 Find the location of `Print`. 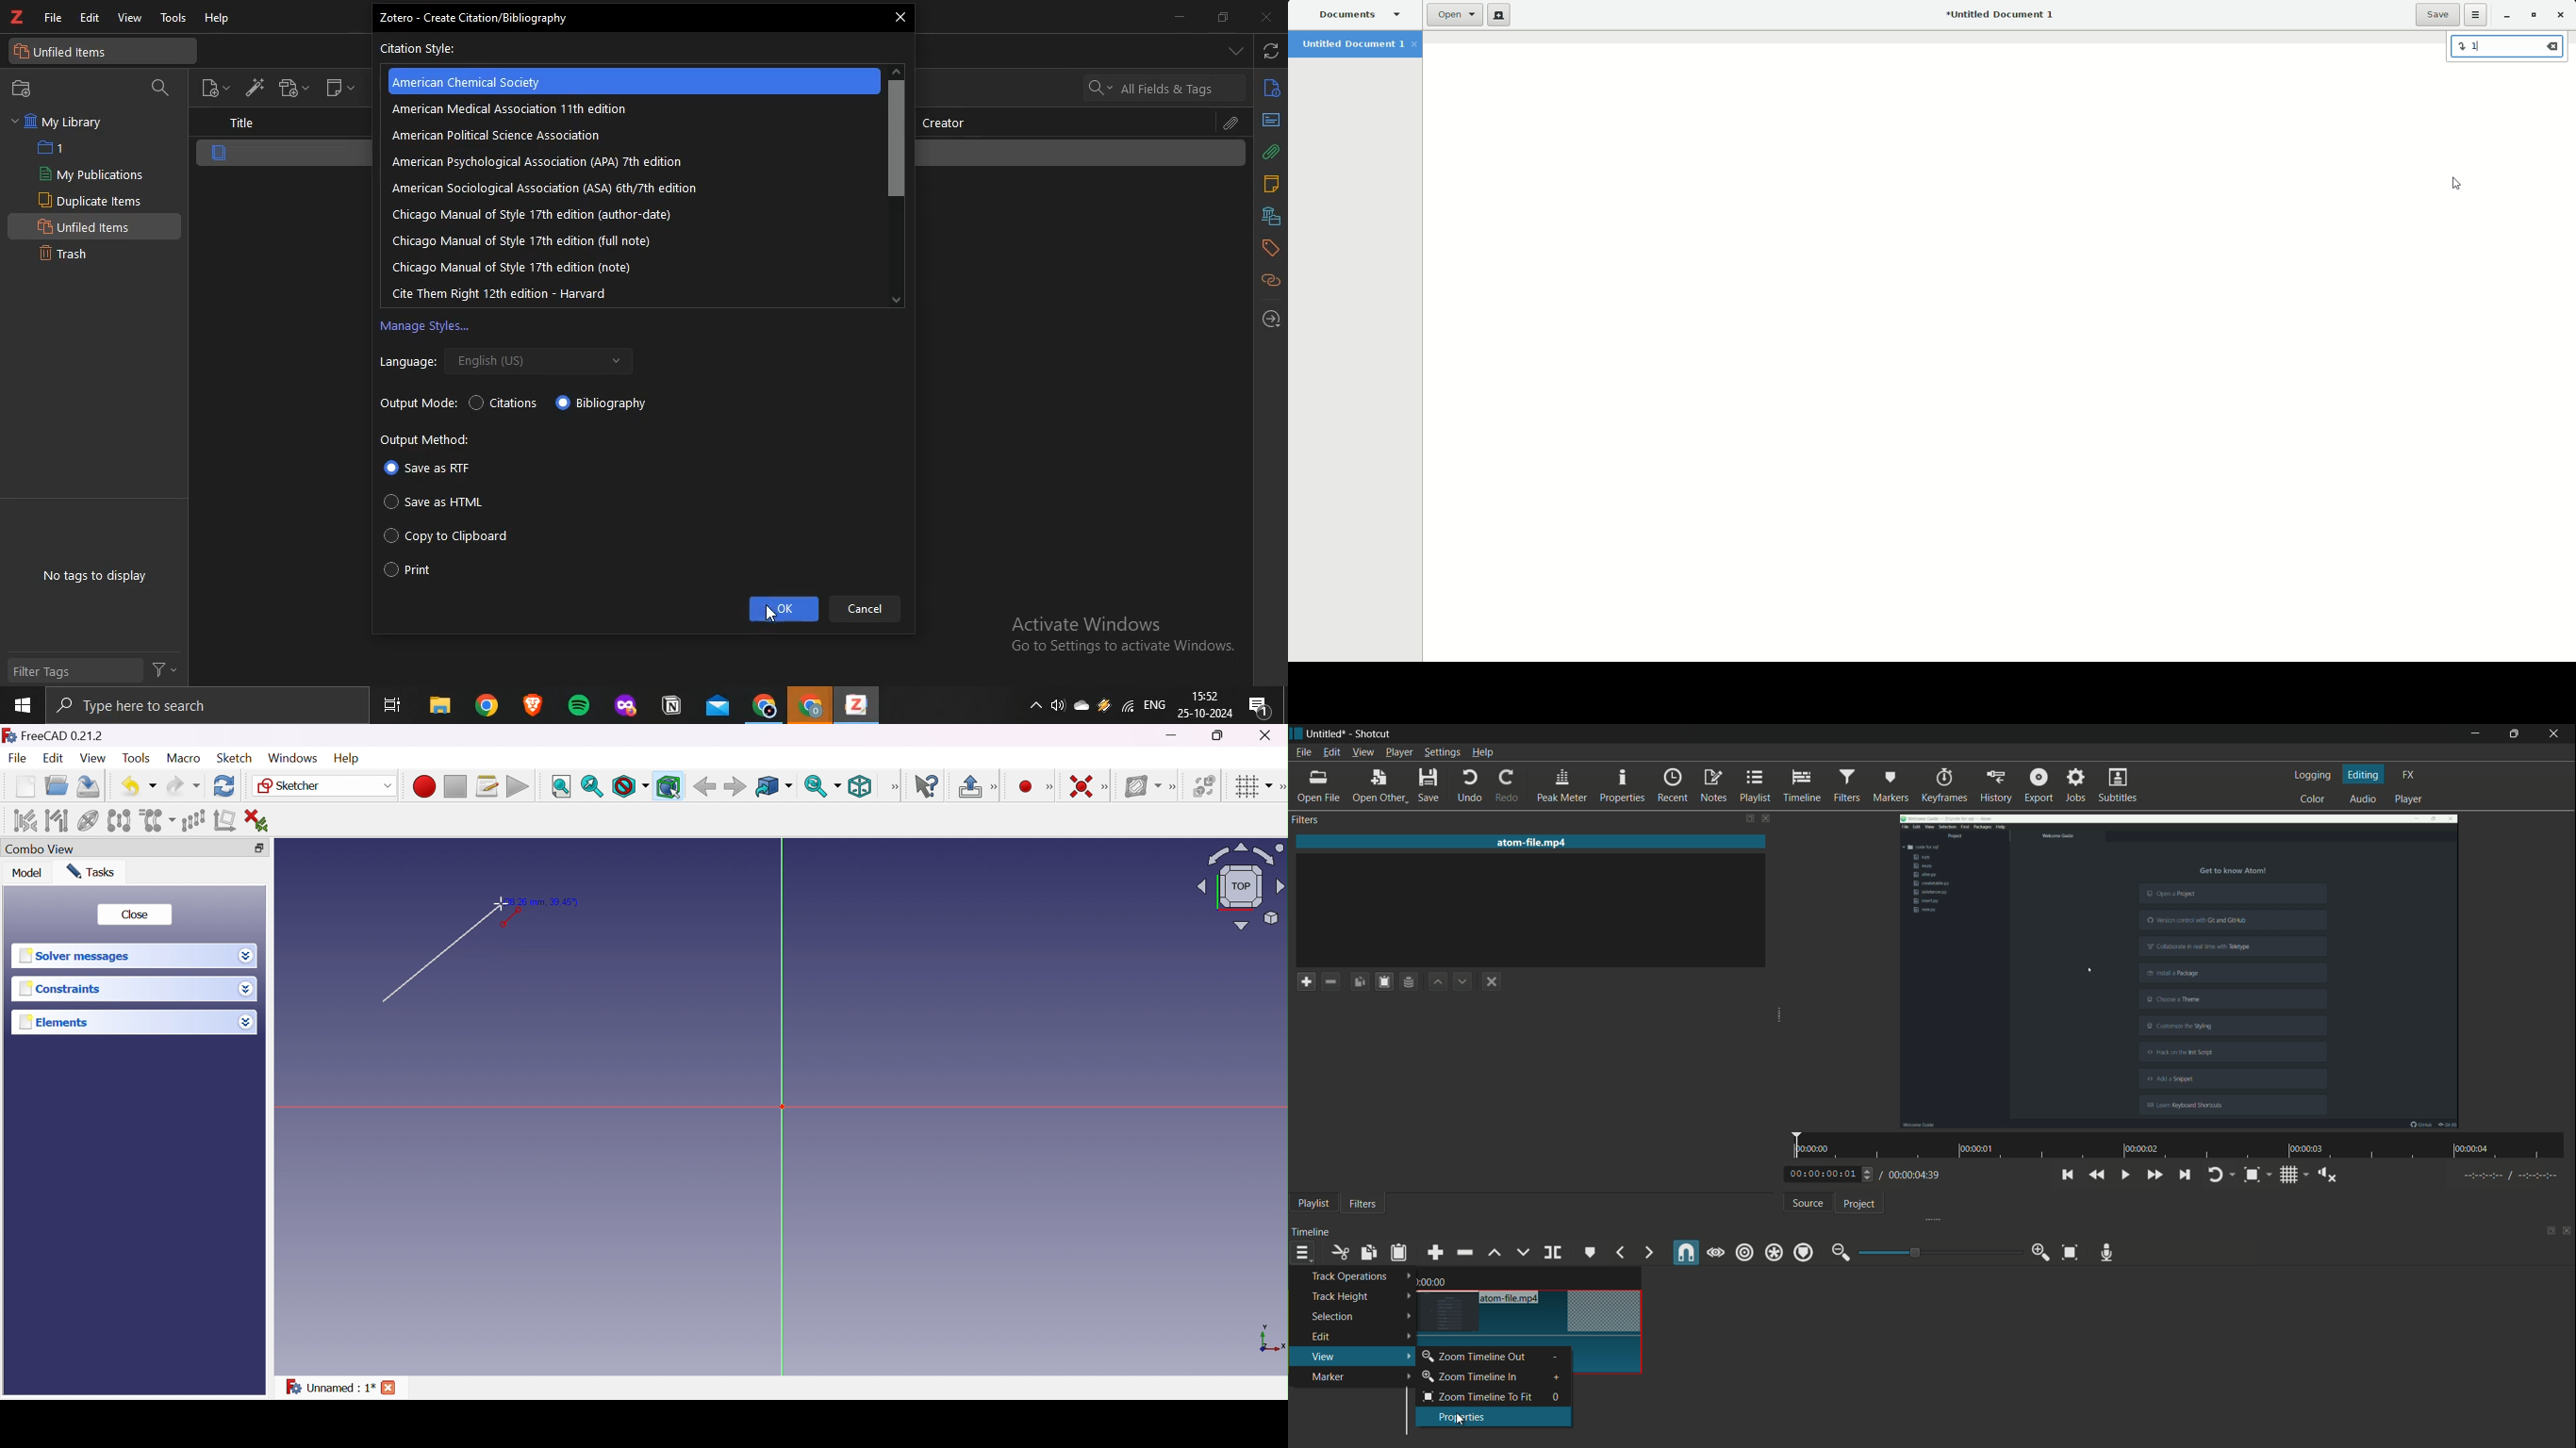

Print is located at coordinates (426, 568).